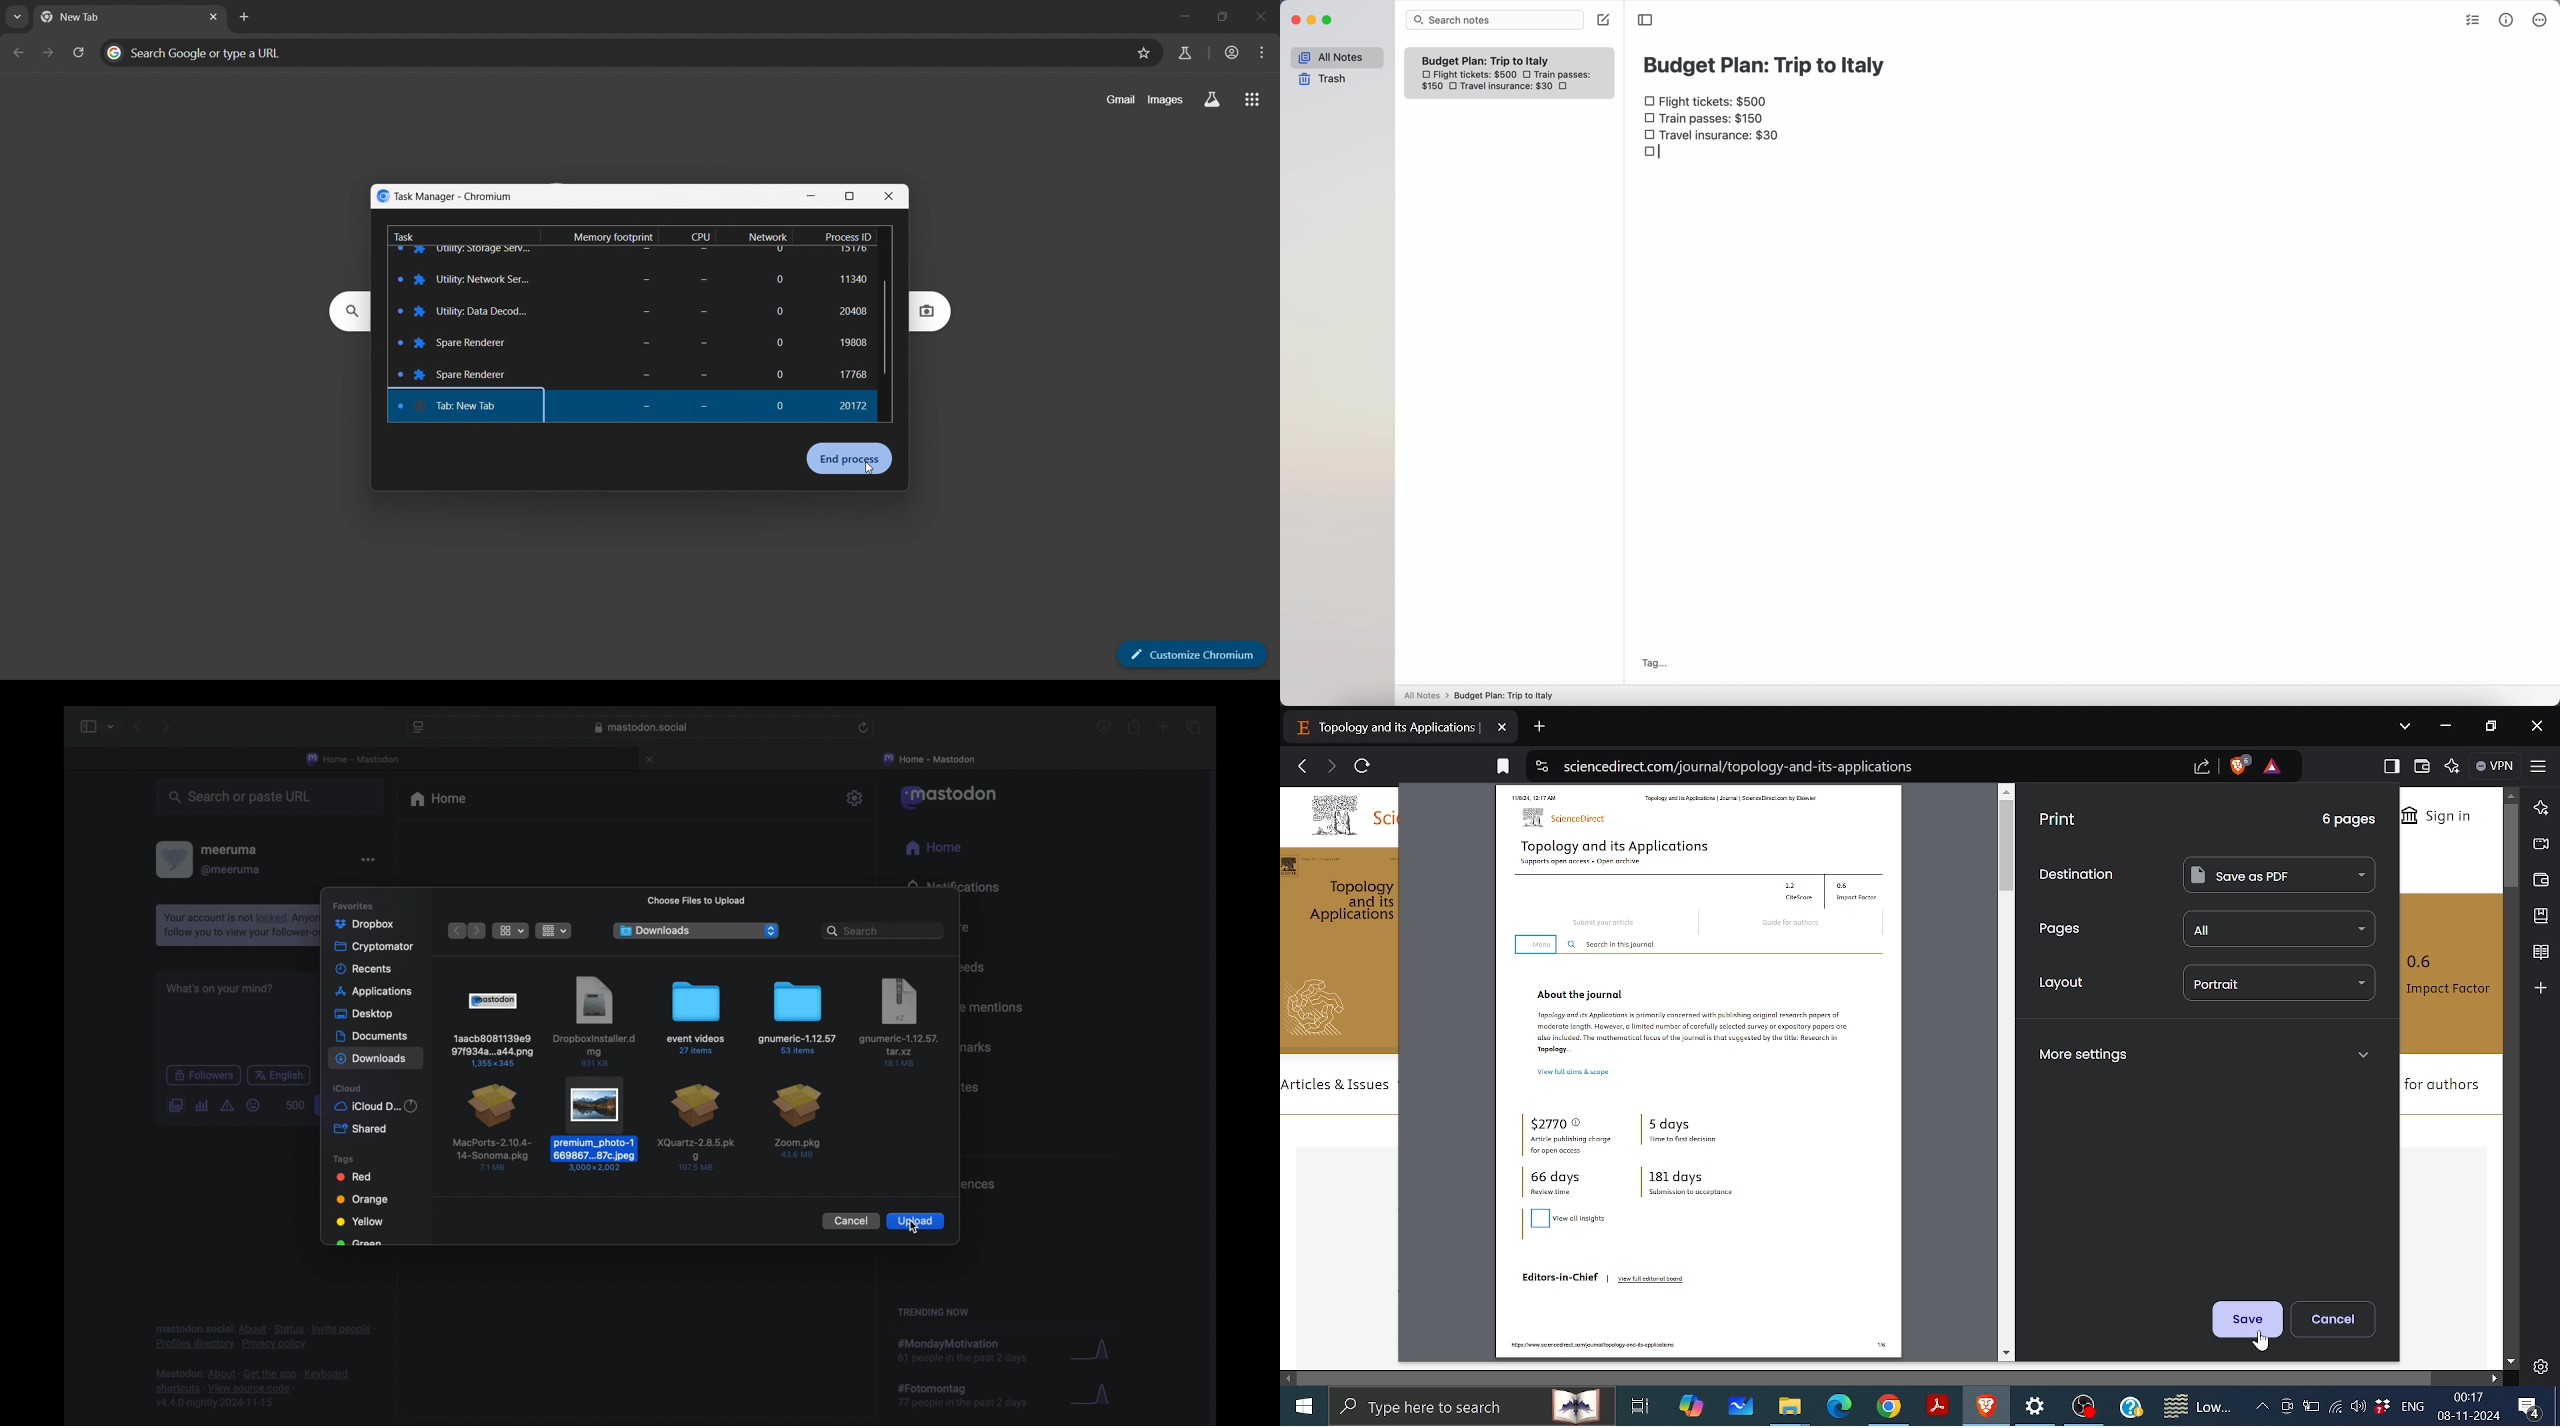 The width and height of the screenshot is (2576, 1428). Describe the element at coordinates (167, 726) in the screenshot. I see `next` at that location.